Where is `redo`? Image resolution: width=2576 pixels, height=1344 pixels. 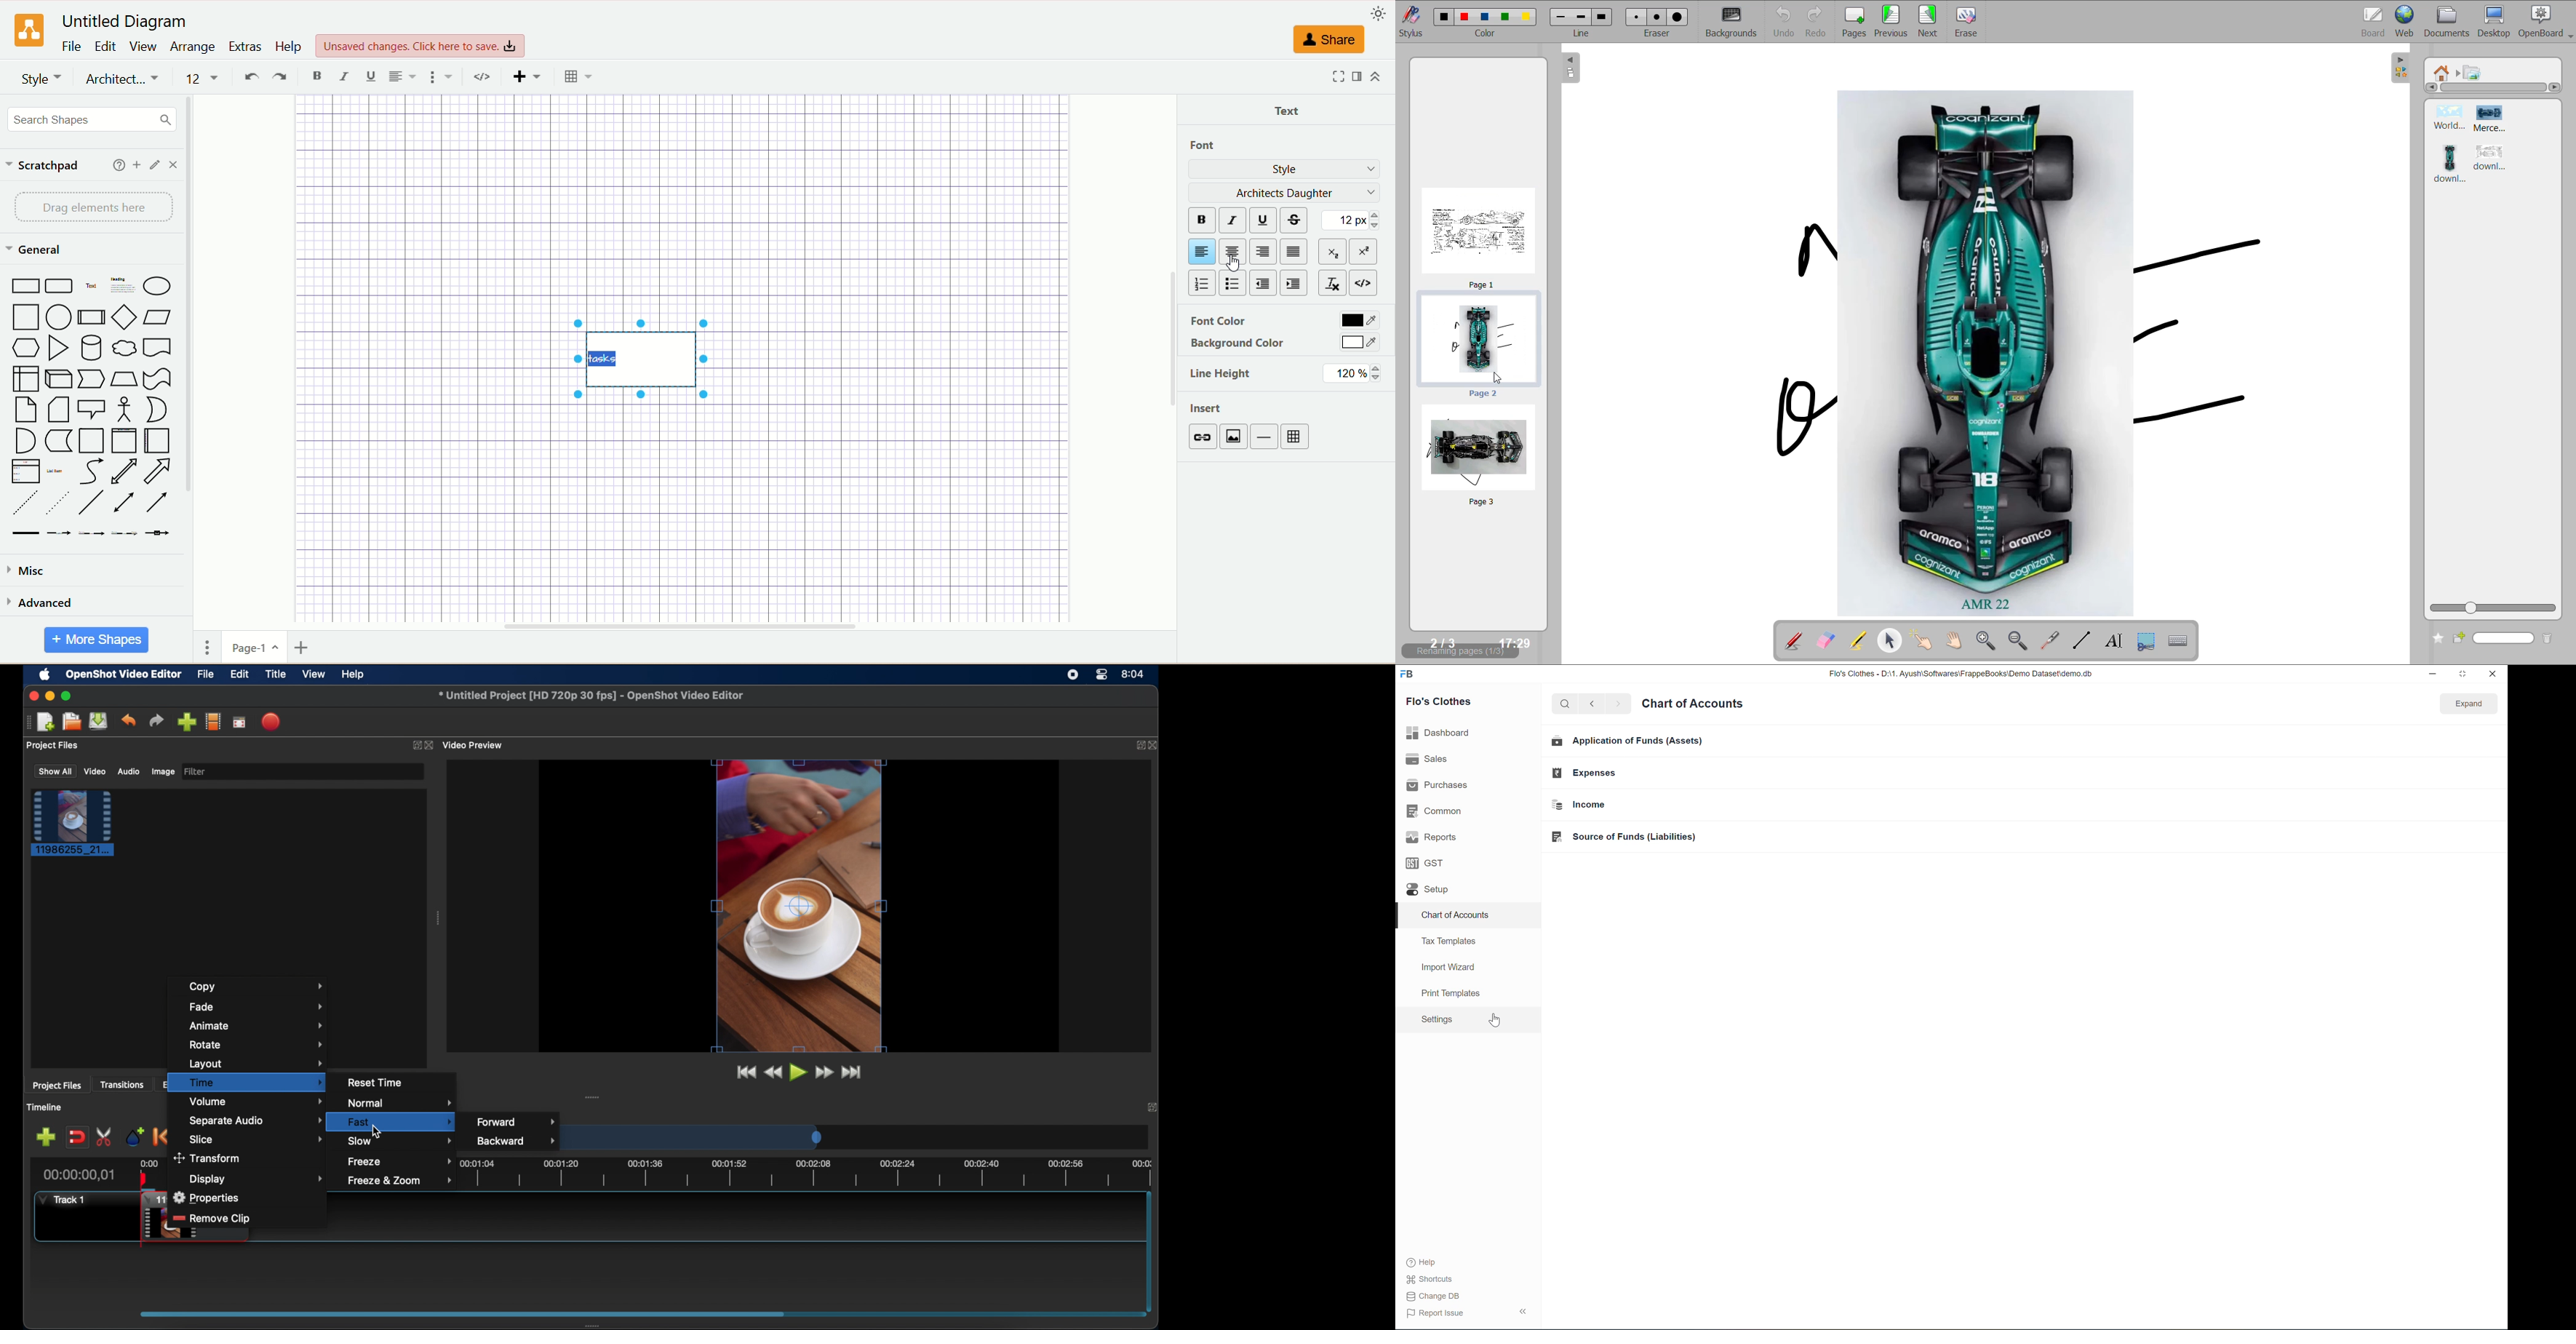 redo is located at coordinates (156, 720).